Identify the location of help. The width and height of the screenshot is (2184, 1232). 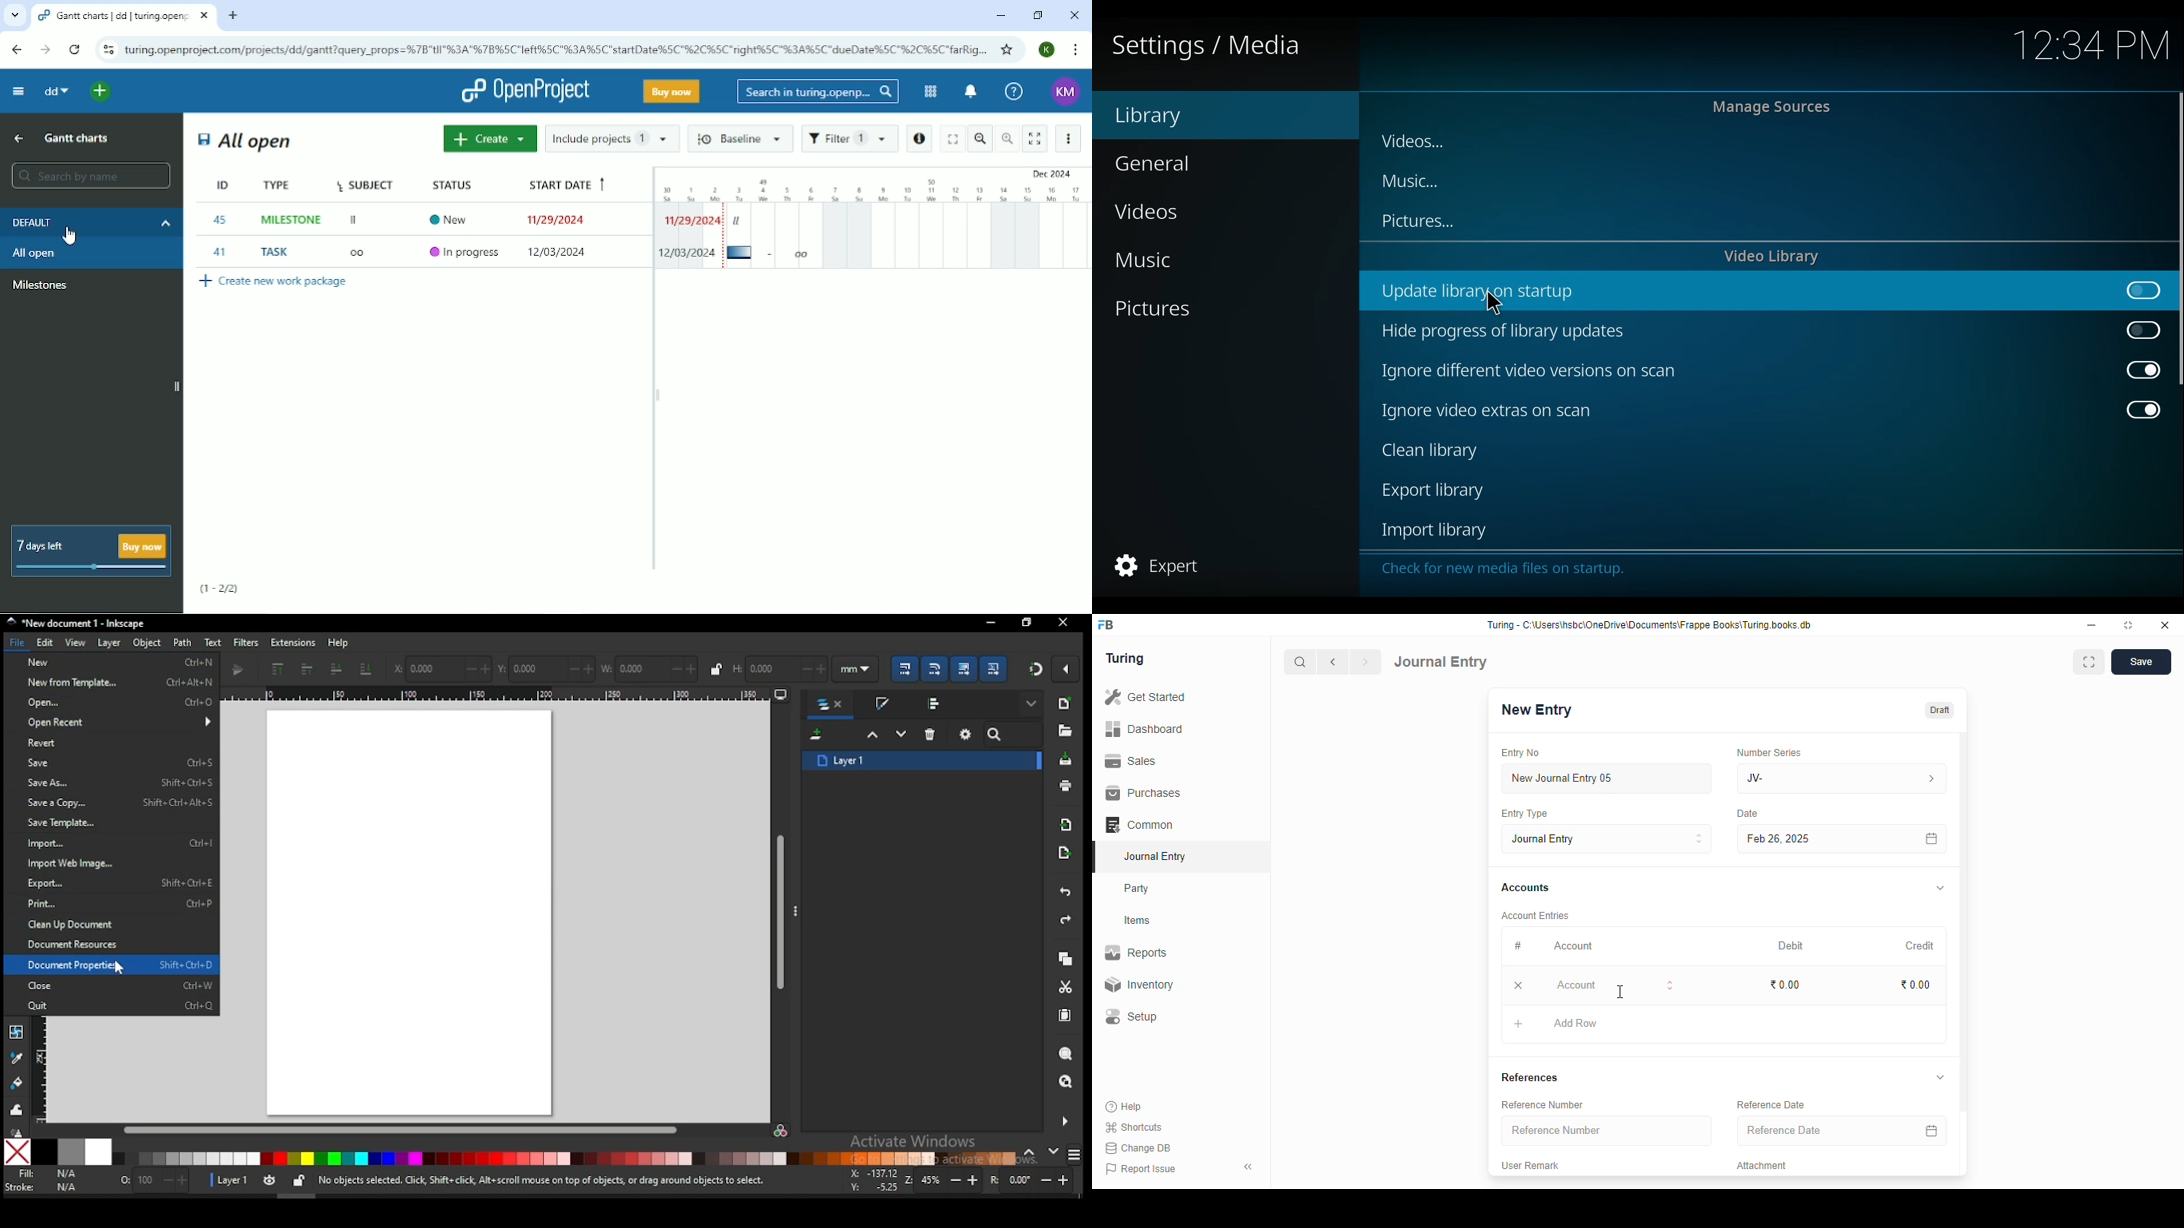
(341, 642).